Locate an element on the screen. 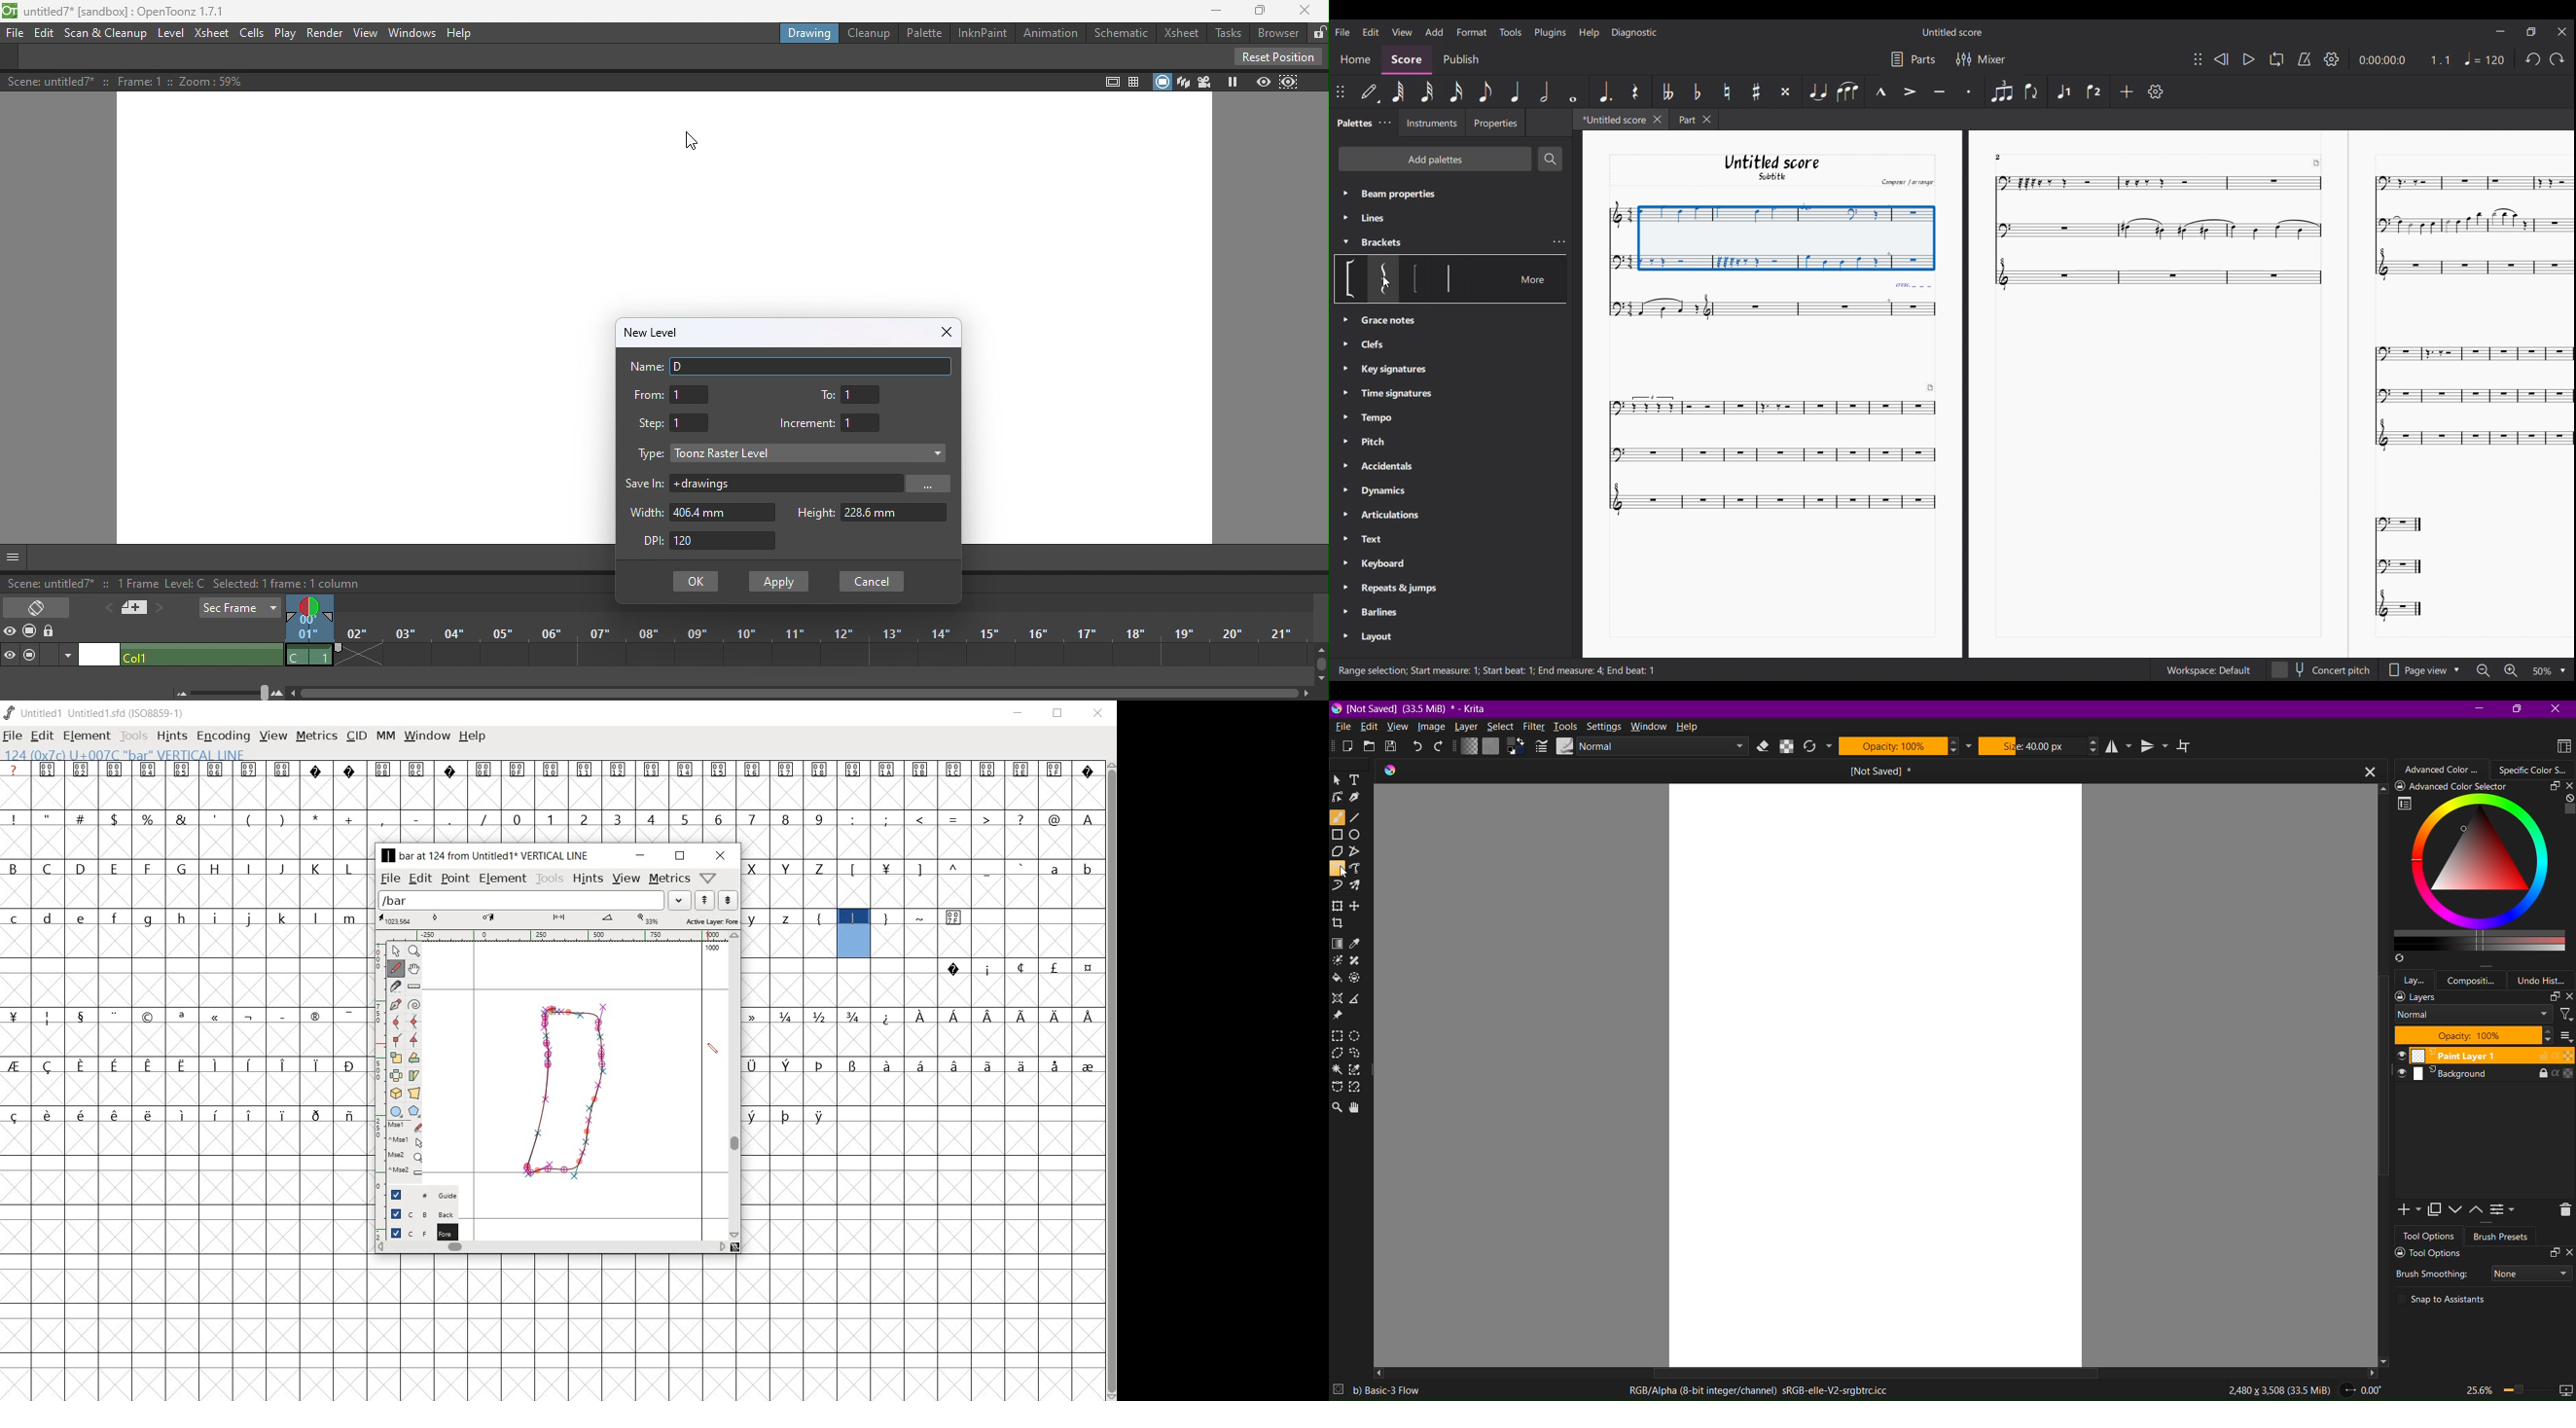 This screenshot has width=2576, height=1428. Preview is located at coordinates (1264, 83).